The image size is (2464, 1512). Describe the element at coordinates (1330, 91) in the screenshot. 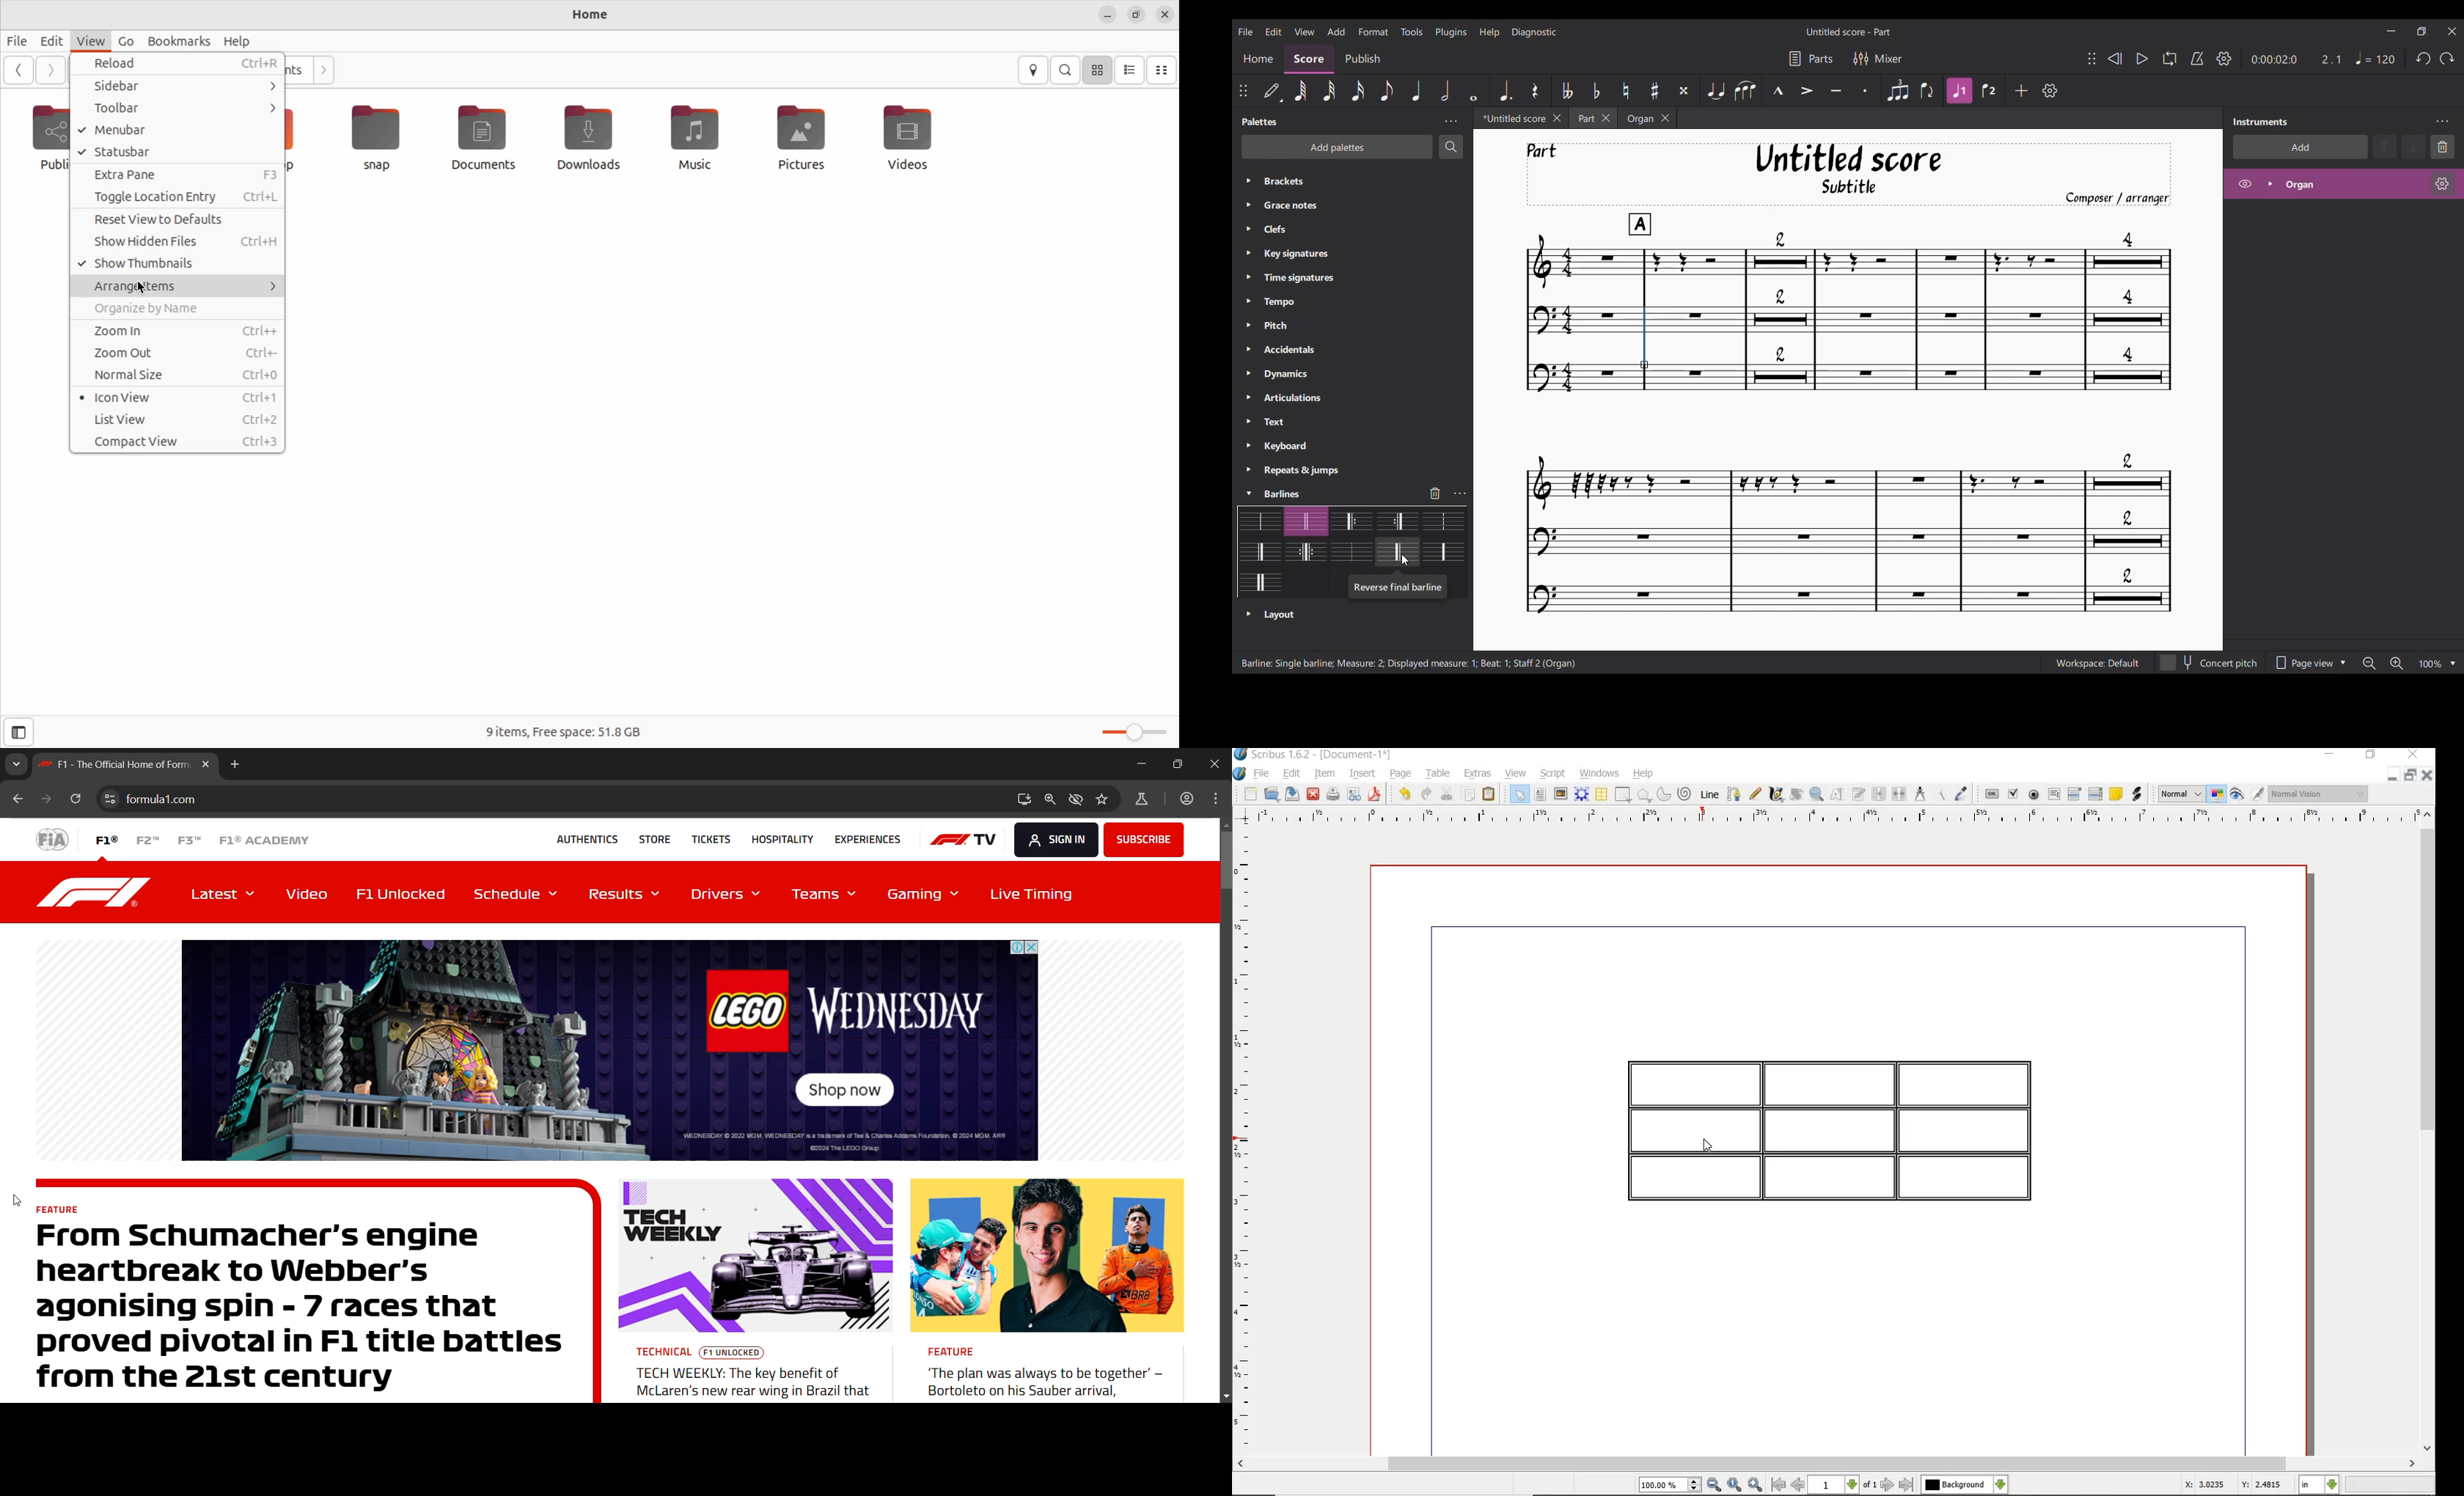

I see `32nd note` at that location.